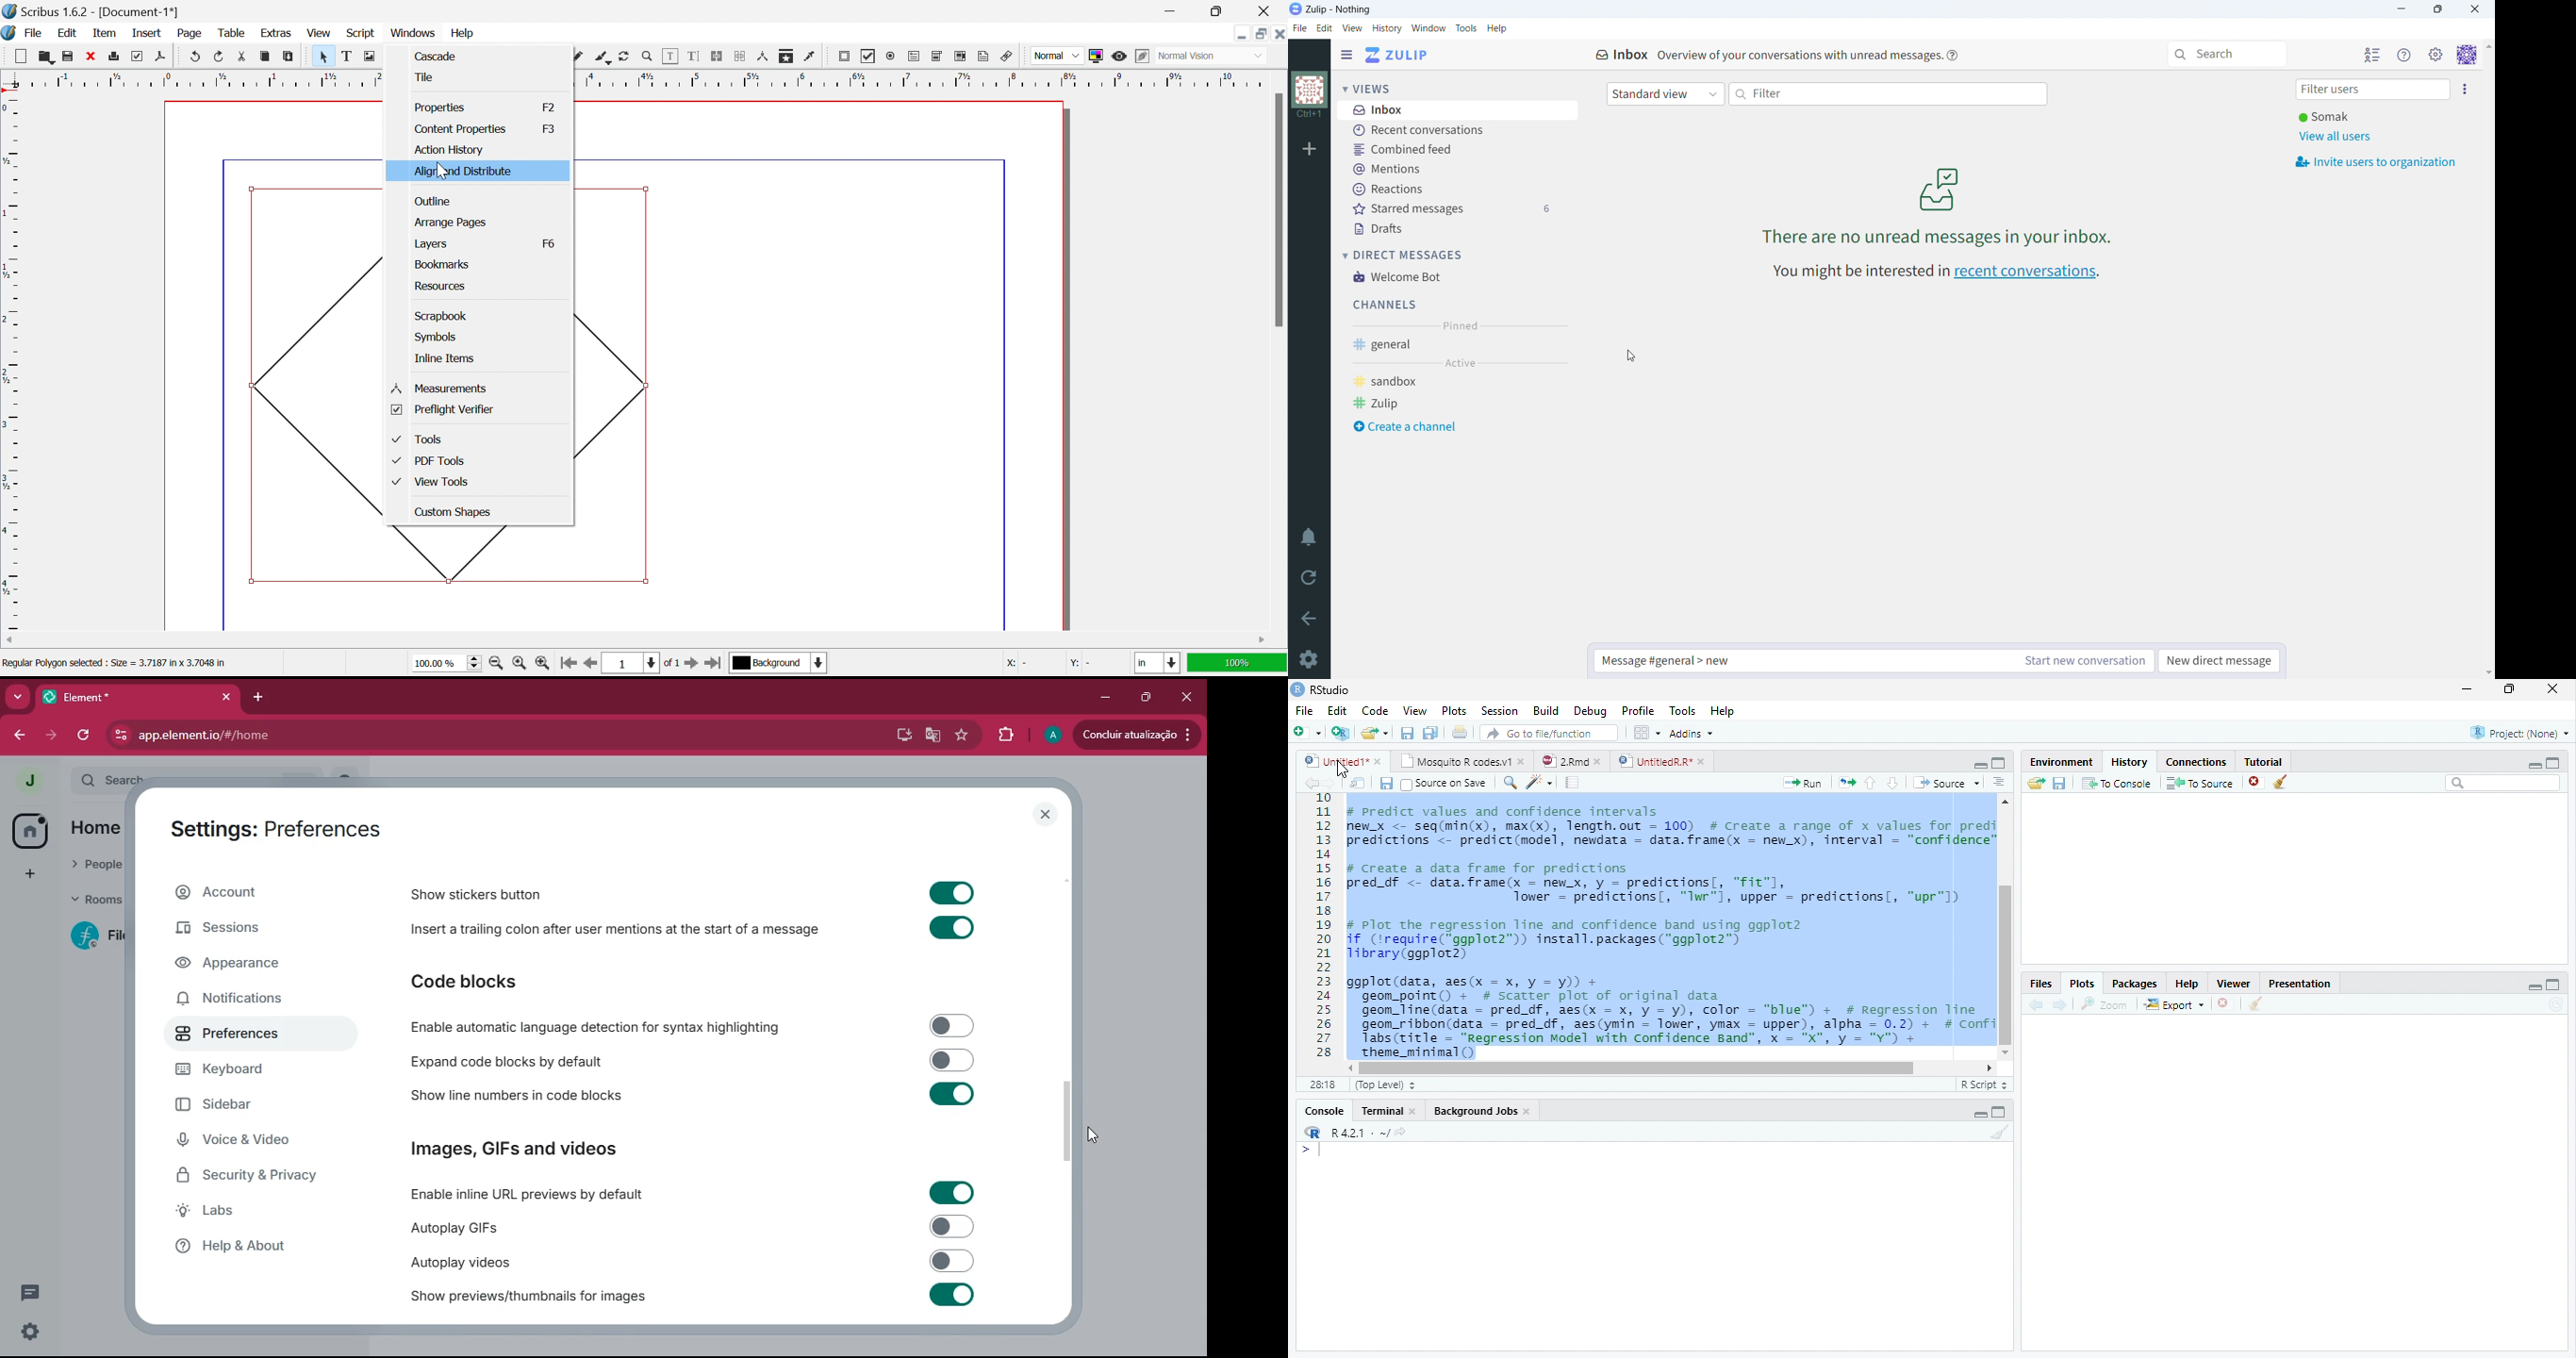 This screenshot has width=2576, height=1372. Describe the element at coordinates (2487, 673) in the screenshot. I see `scroll down` at that location.